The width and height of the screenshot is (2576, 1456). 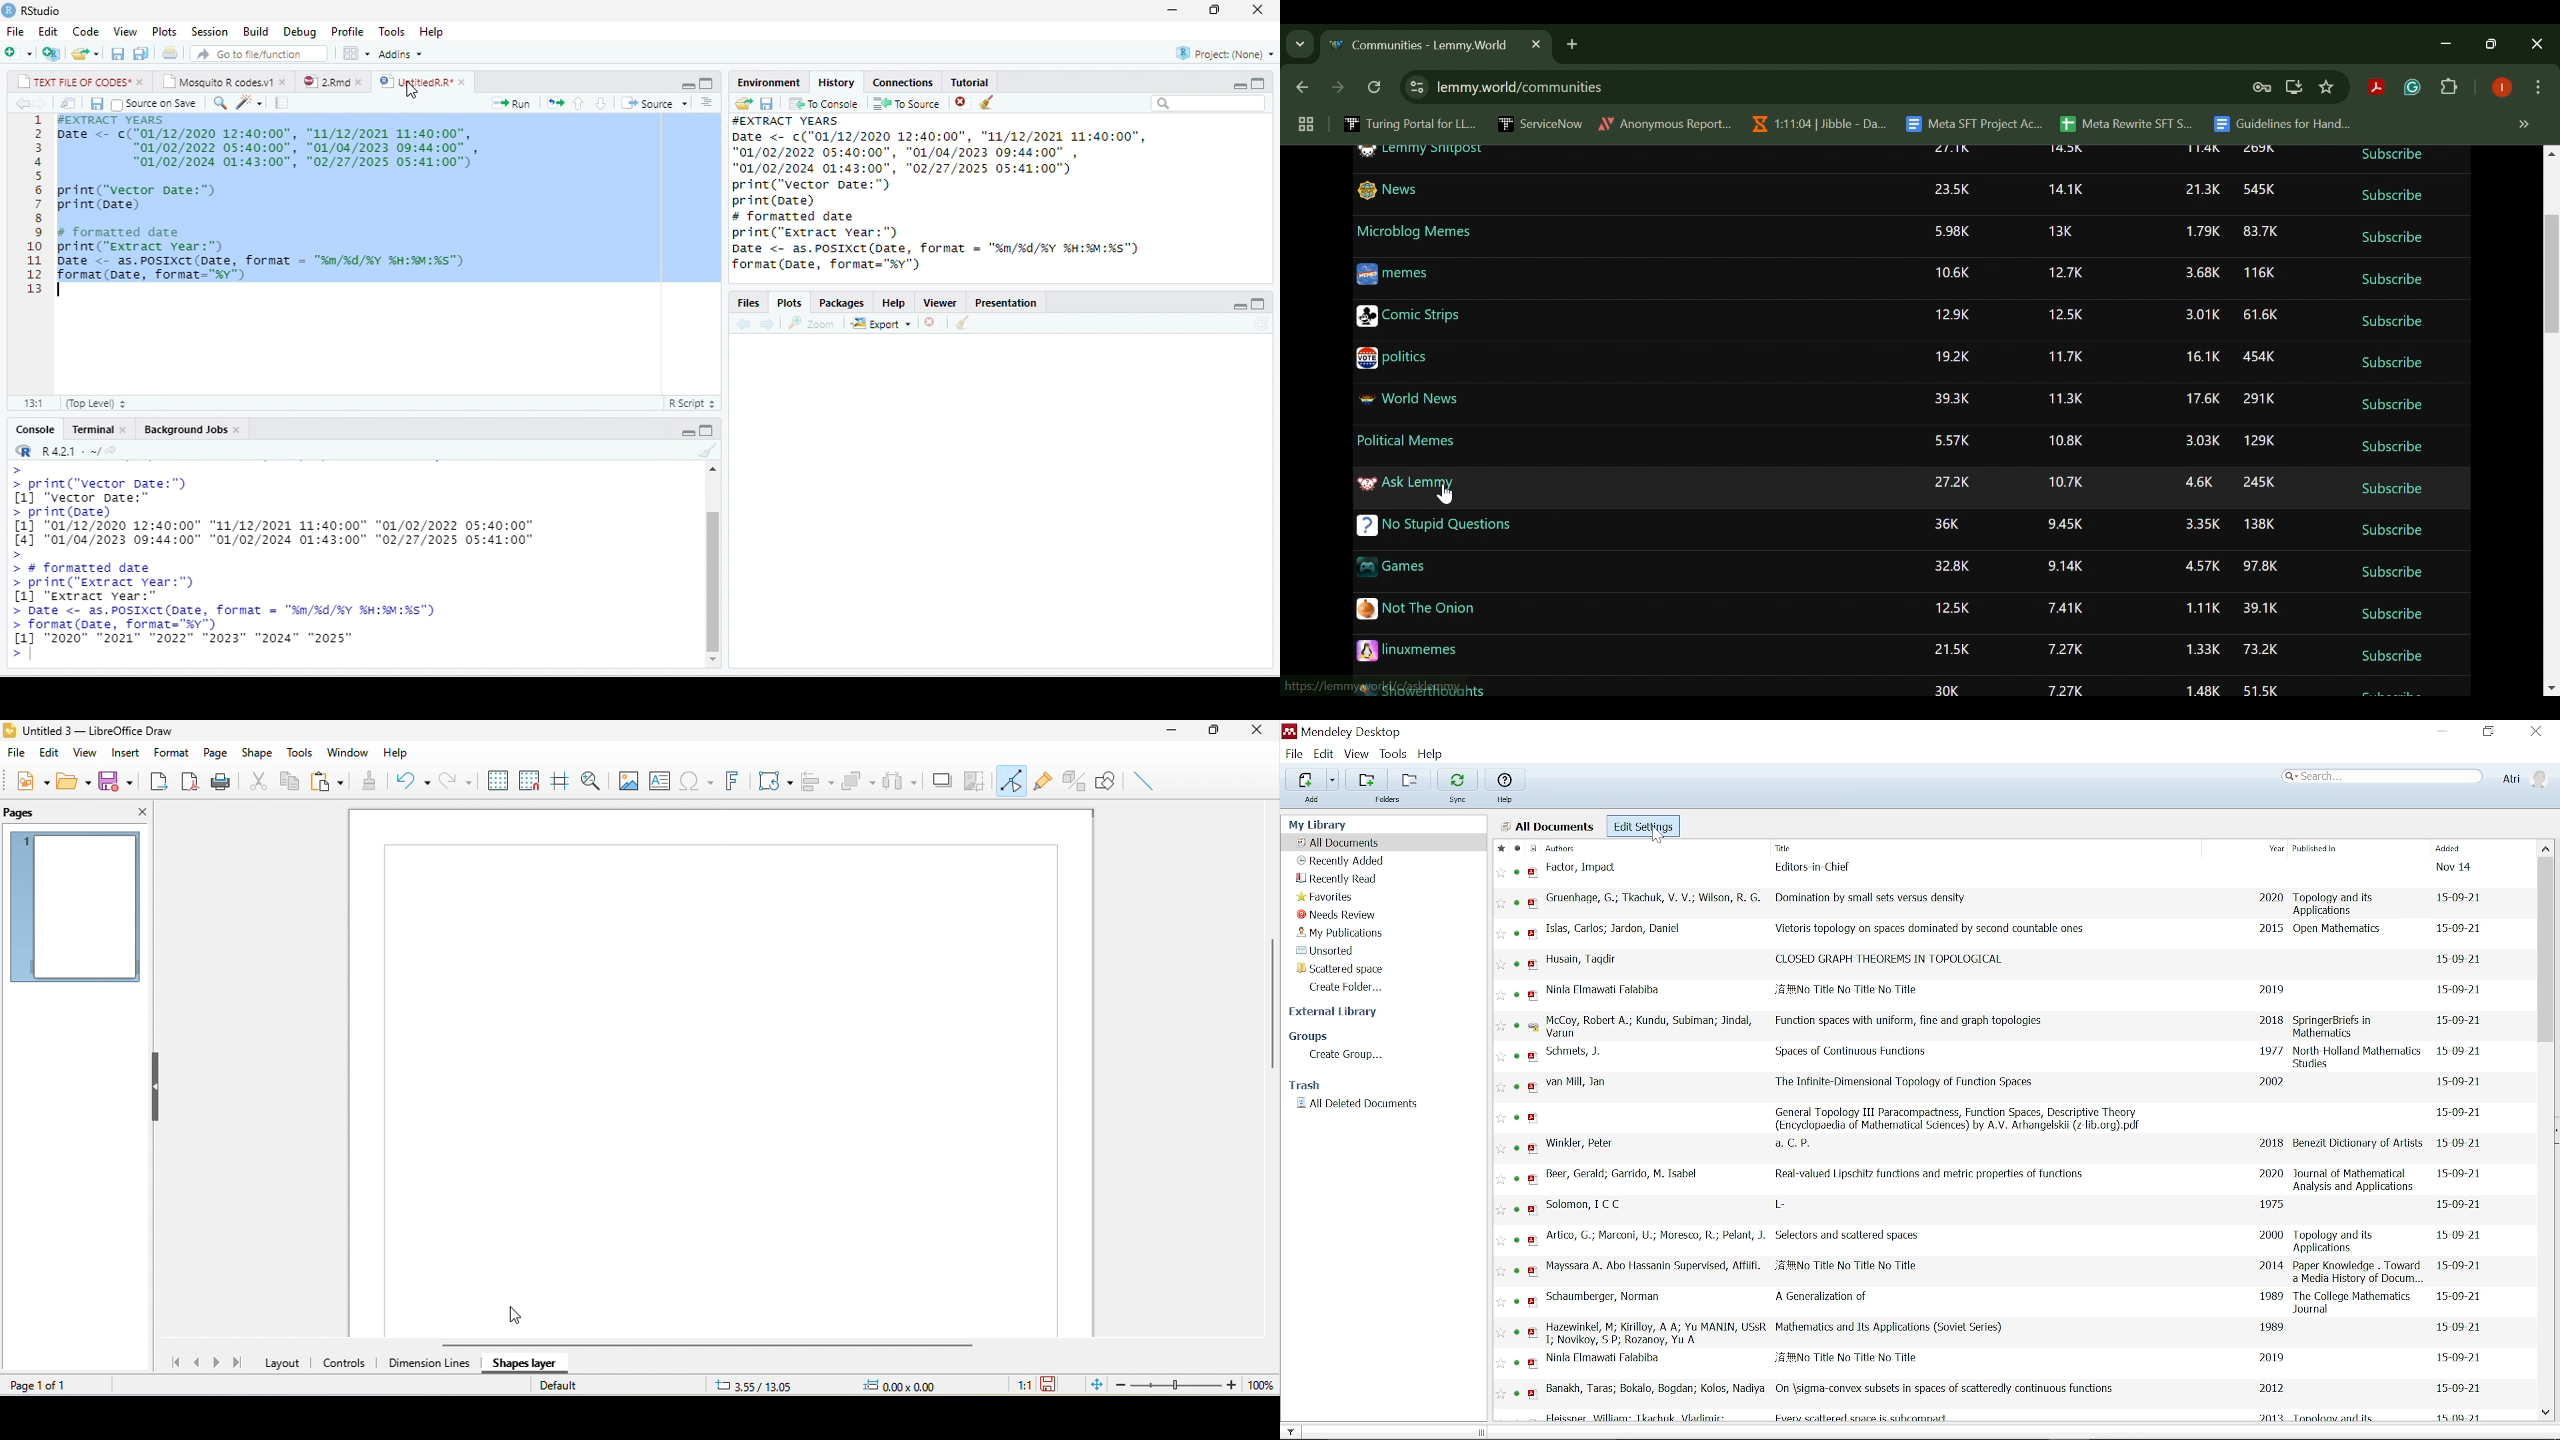 I want to click on page 1 of 1, so click(x=52, y=1384).